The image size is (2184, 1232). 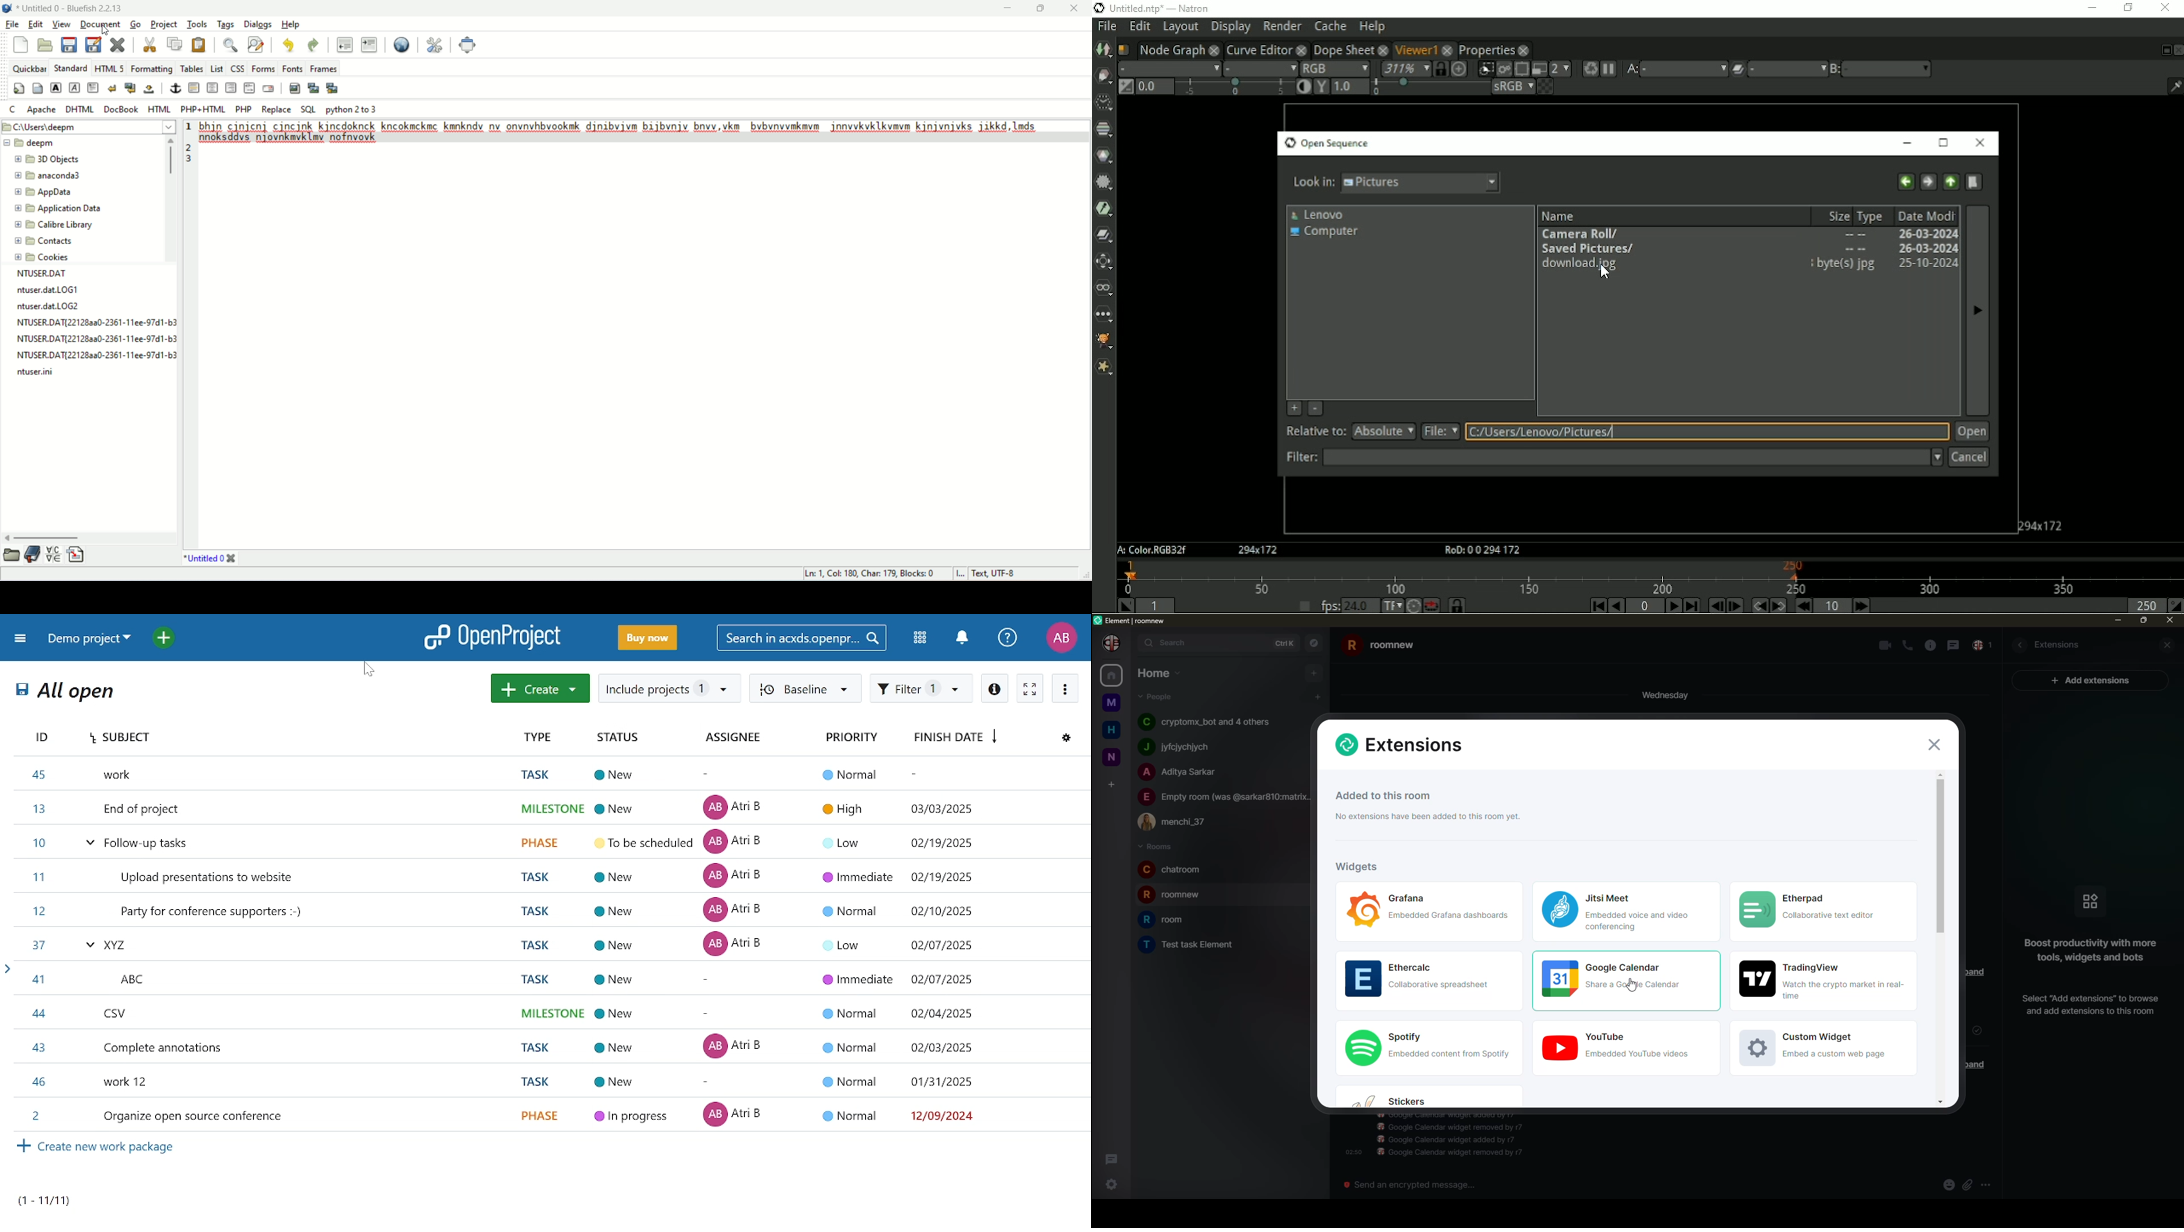 What do you see at coordinates (1948, 1185) in the screenshot?
I see `emoji` at bounding box center [1948, 1185].